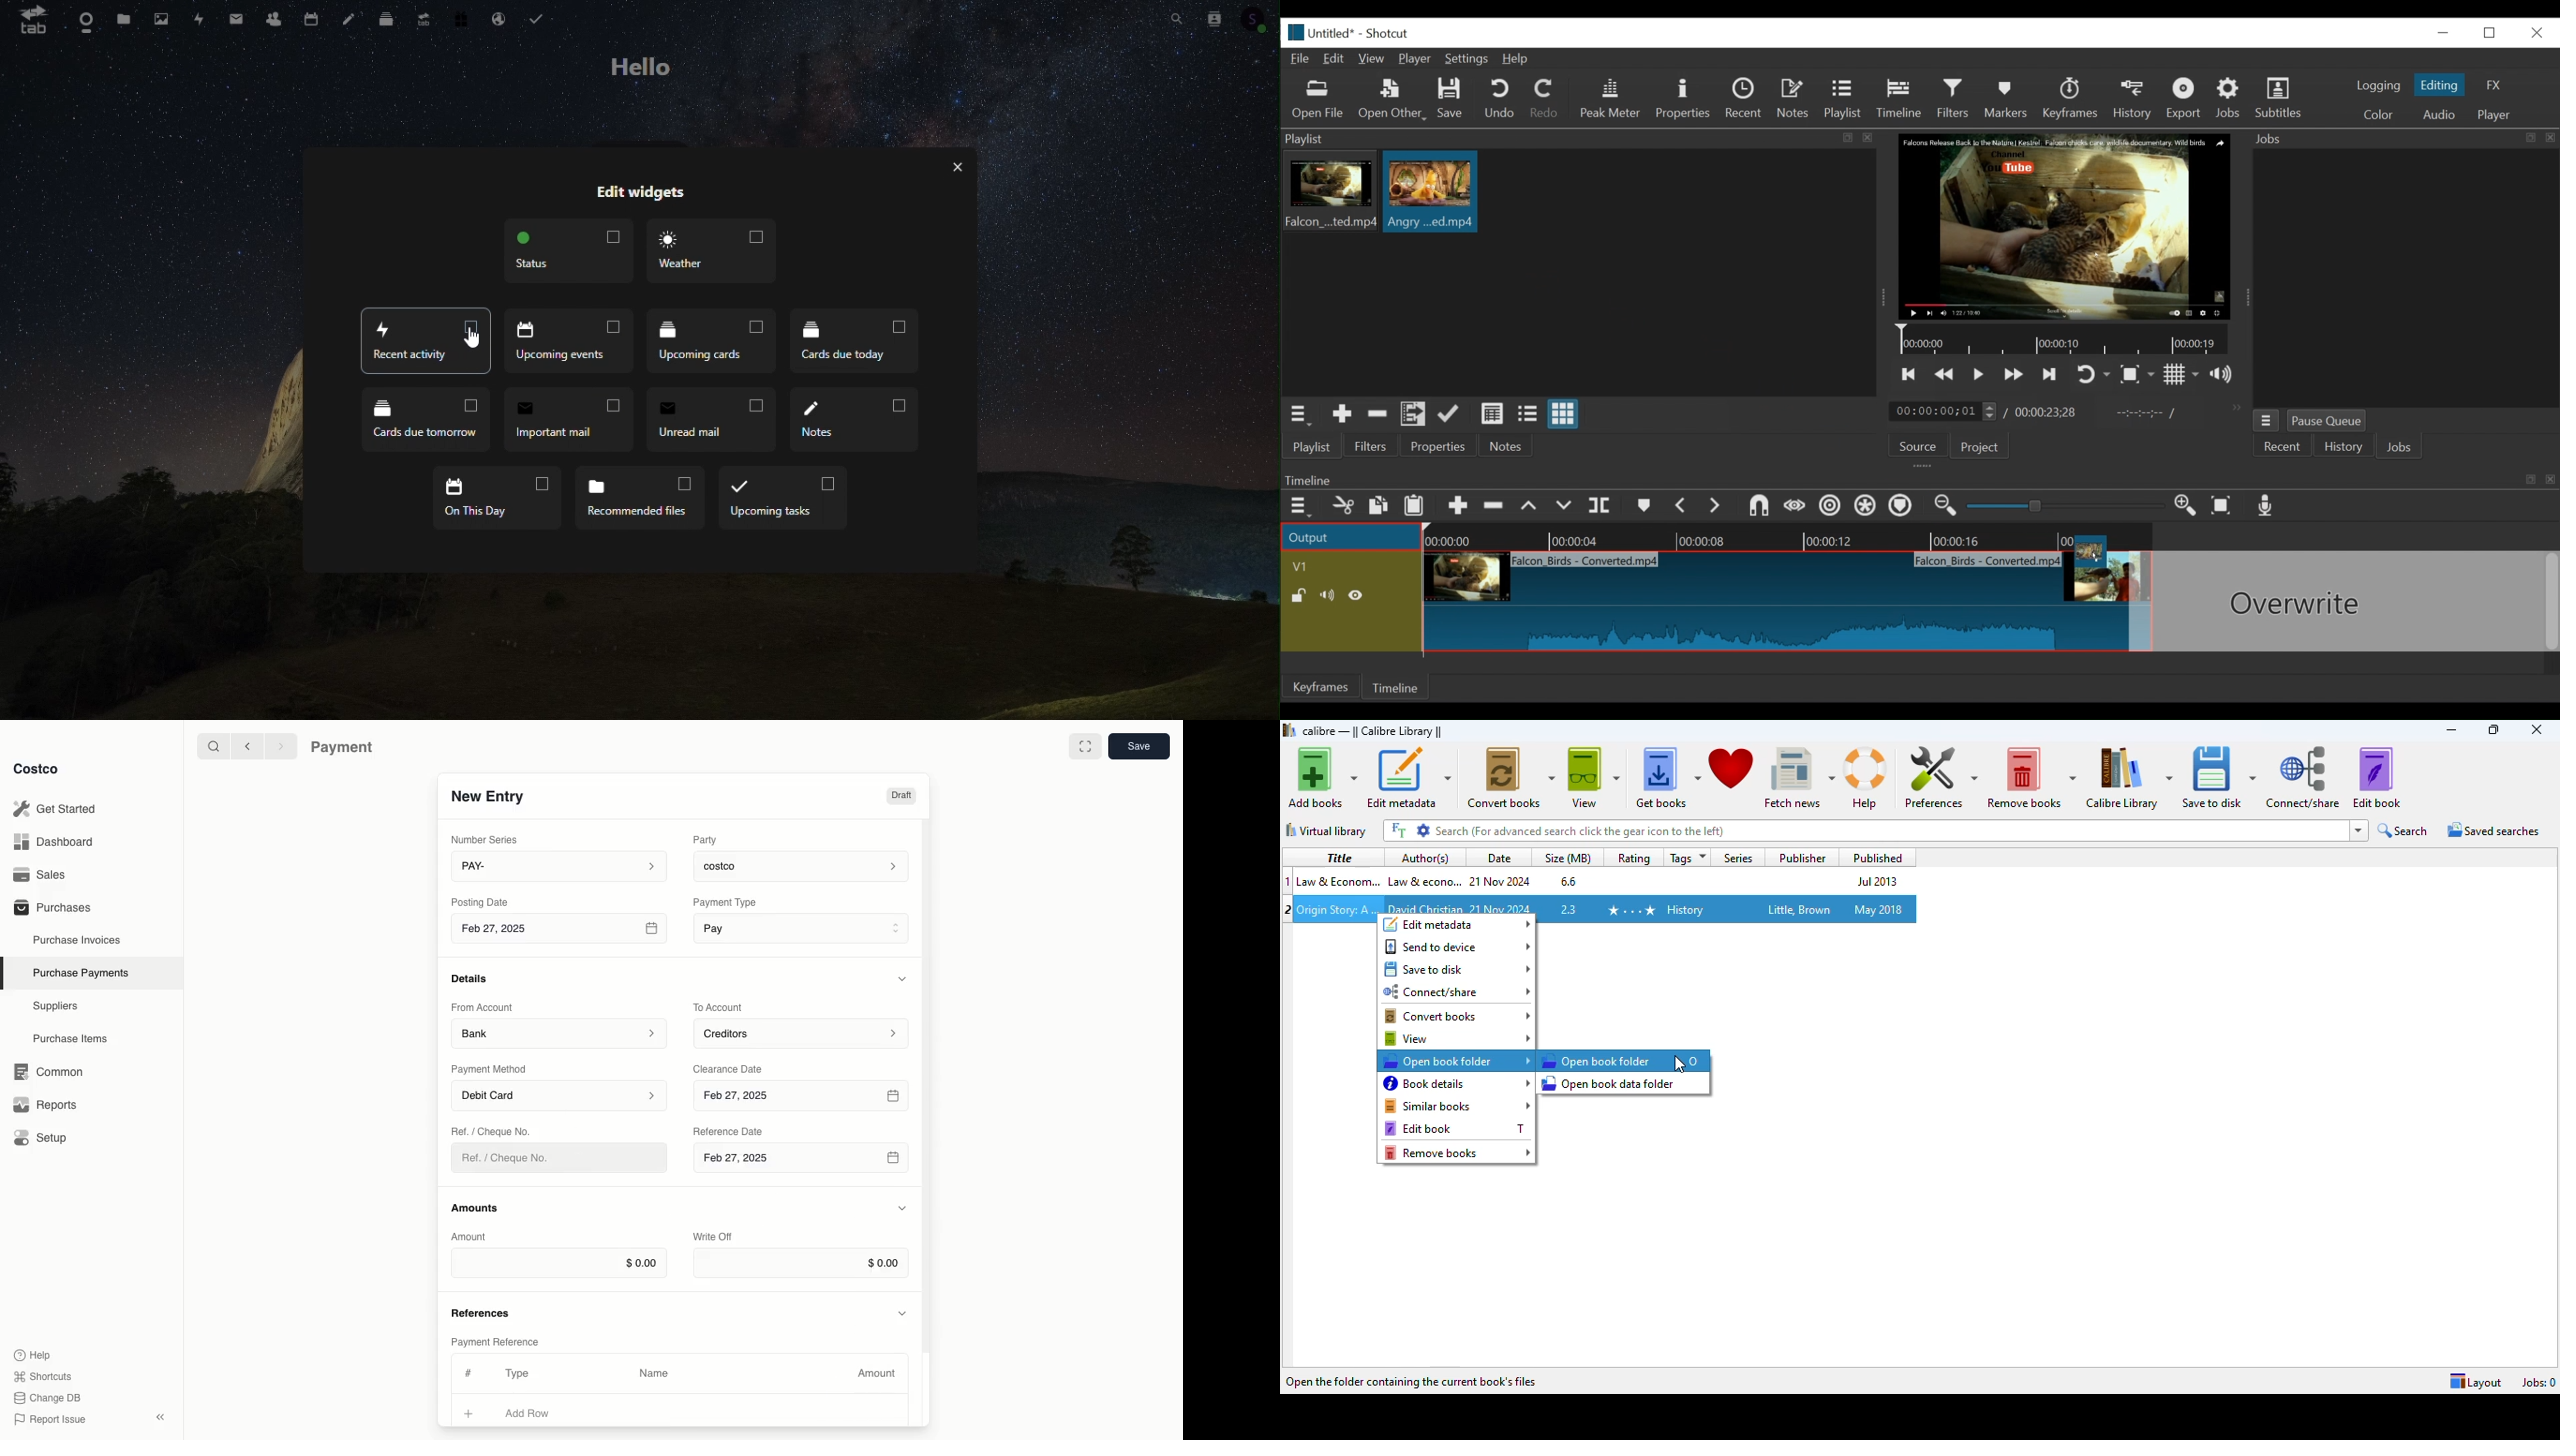 The width and height of the screenshot is (2576, 1456). What do you see at coordinates (469, 1411) in the screenshot?
I see `Add` at bounding box center [469, 1411].